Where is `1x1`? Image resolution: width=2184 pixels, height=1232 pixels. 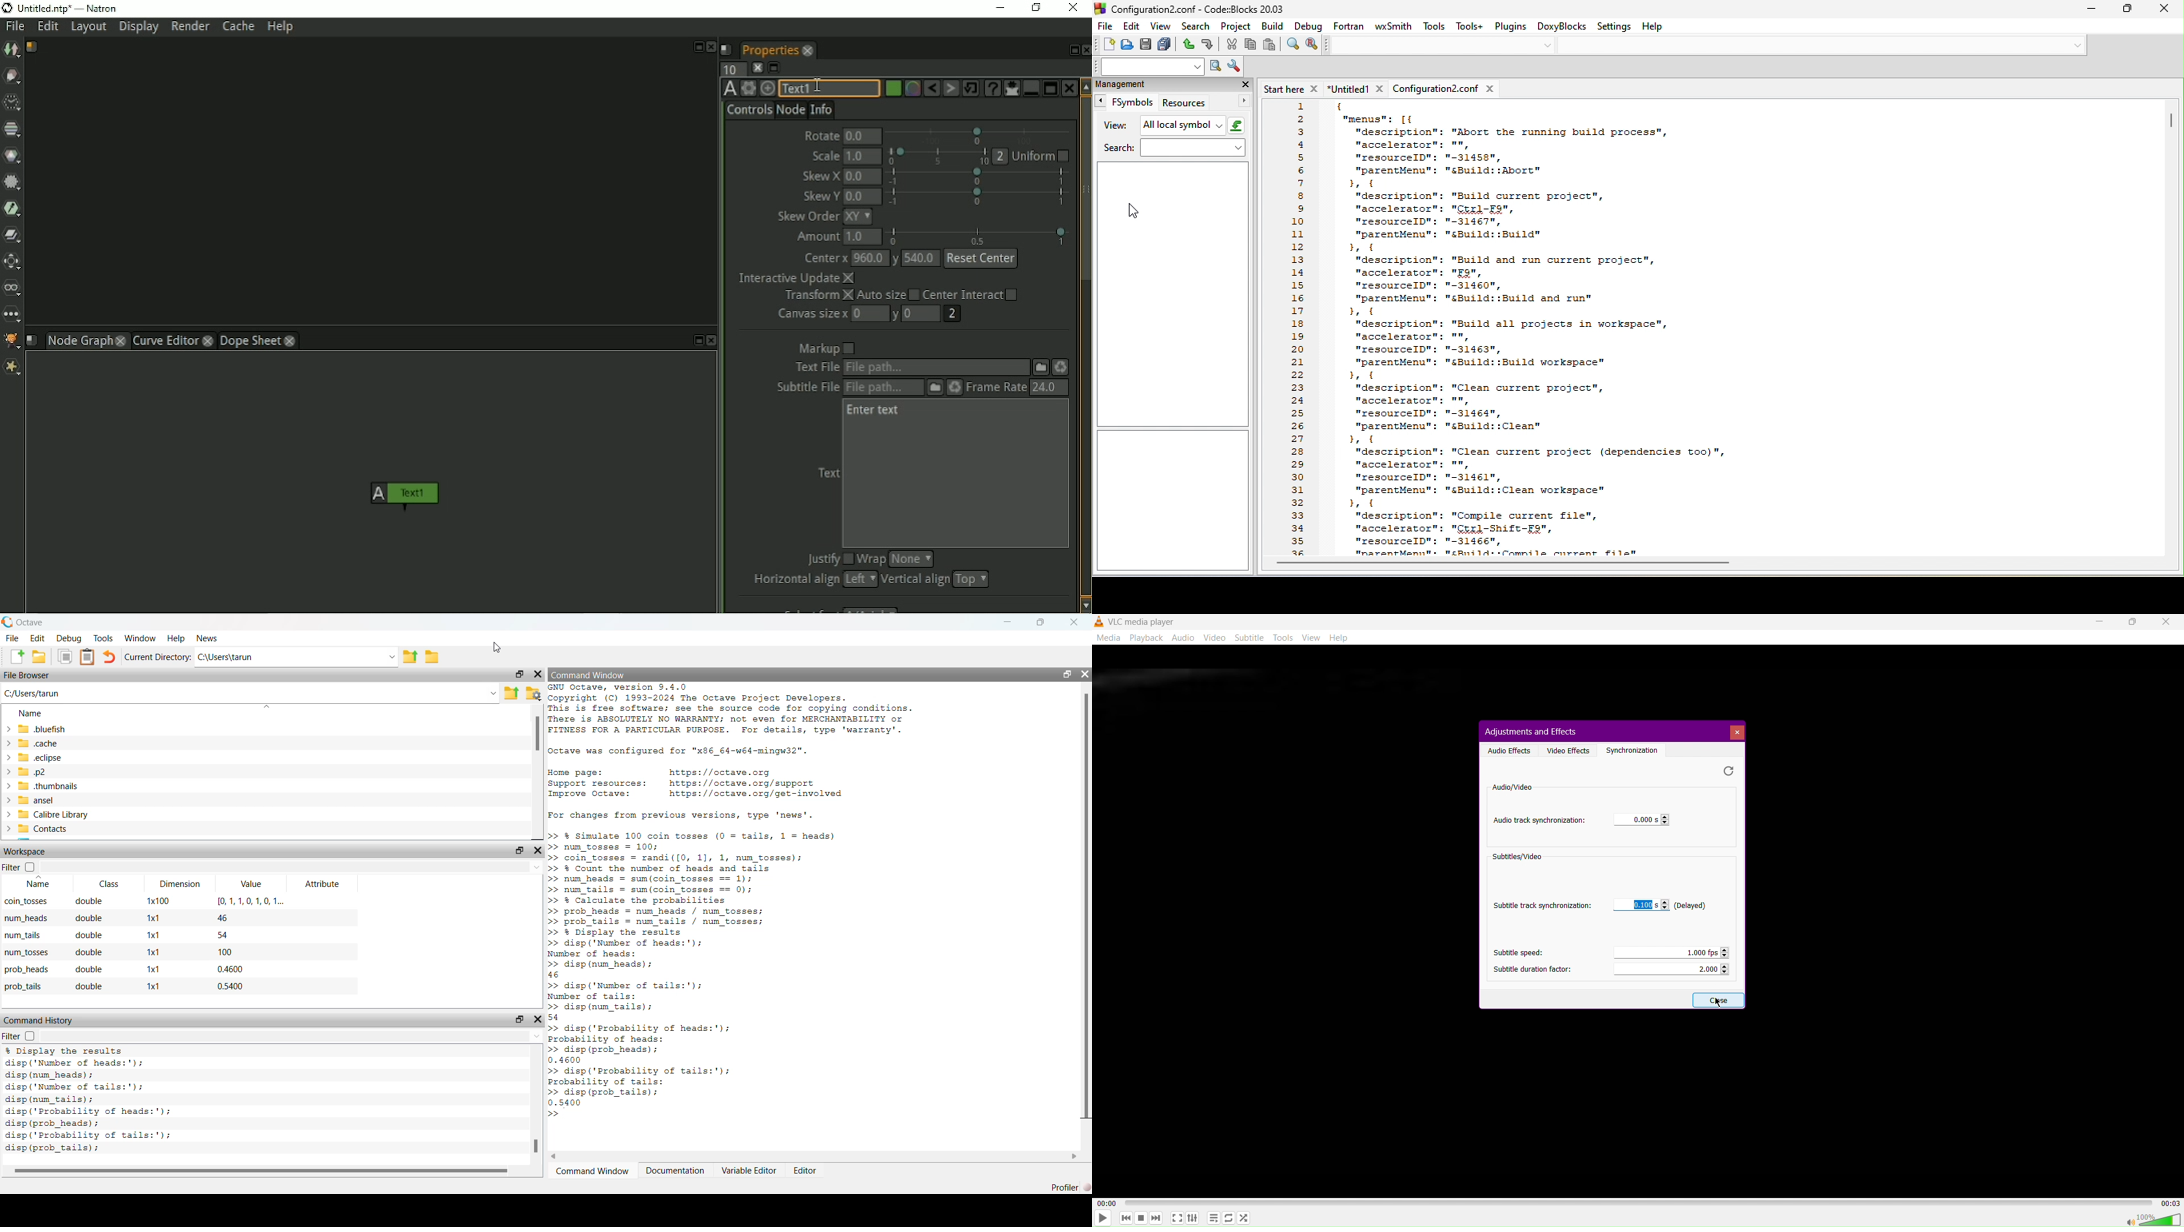 1x1 is located at coordinates (152, 935).